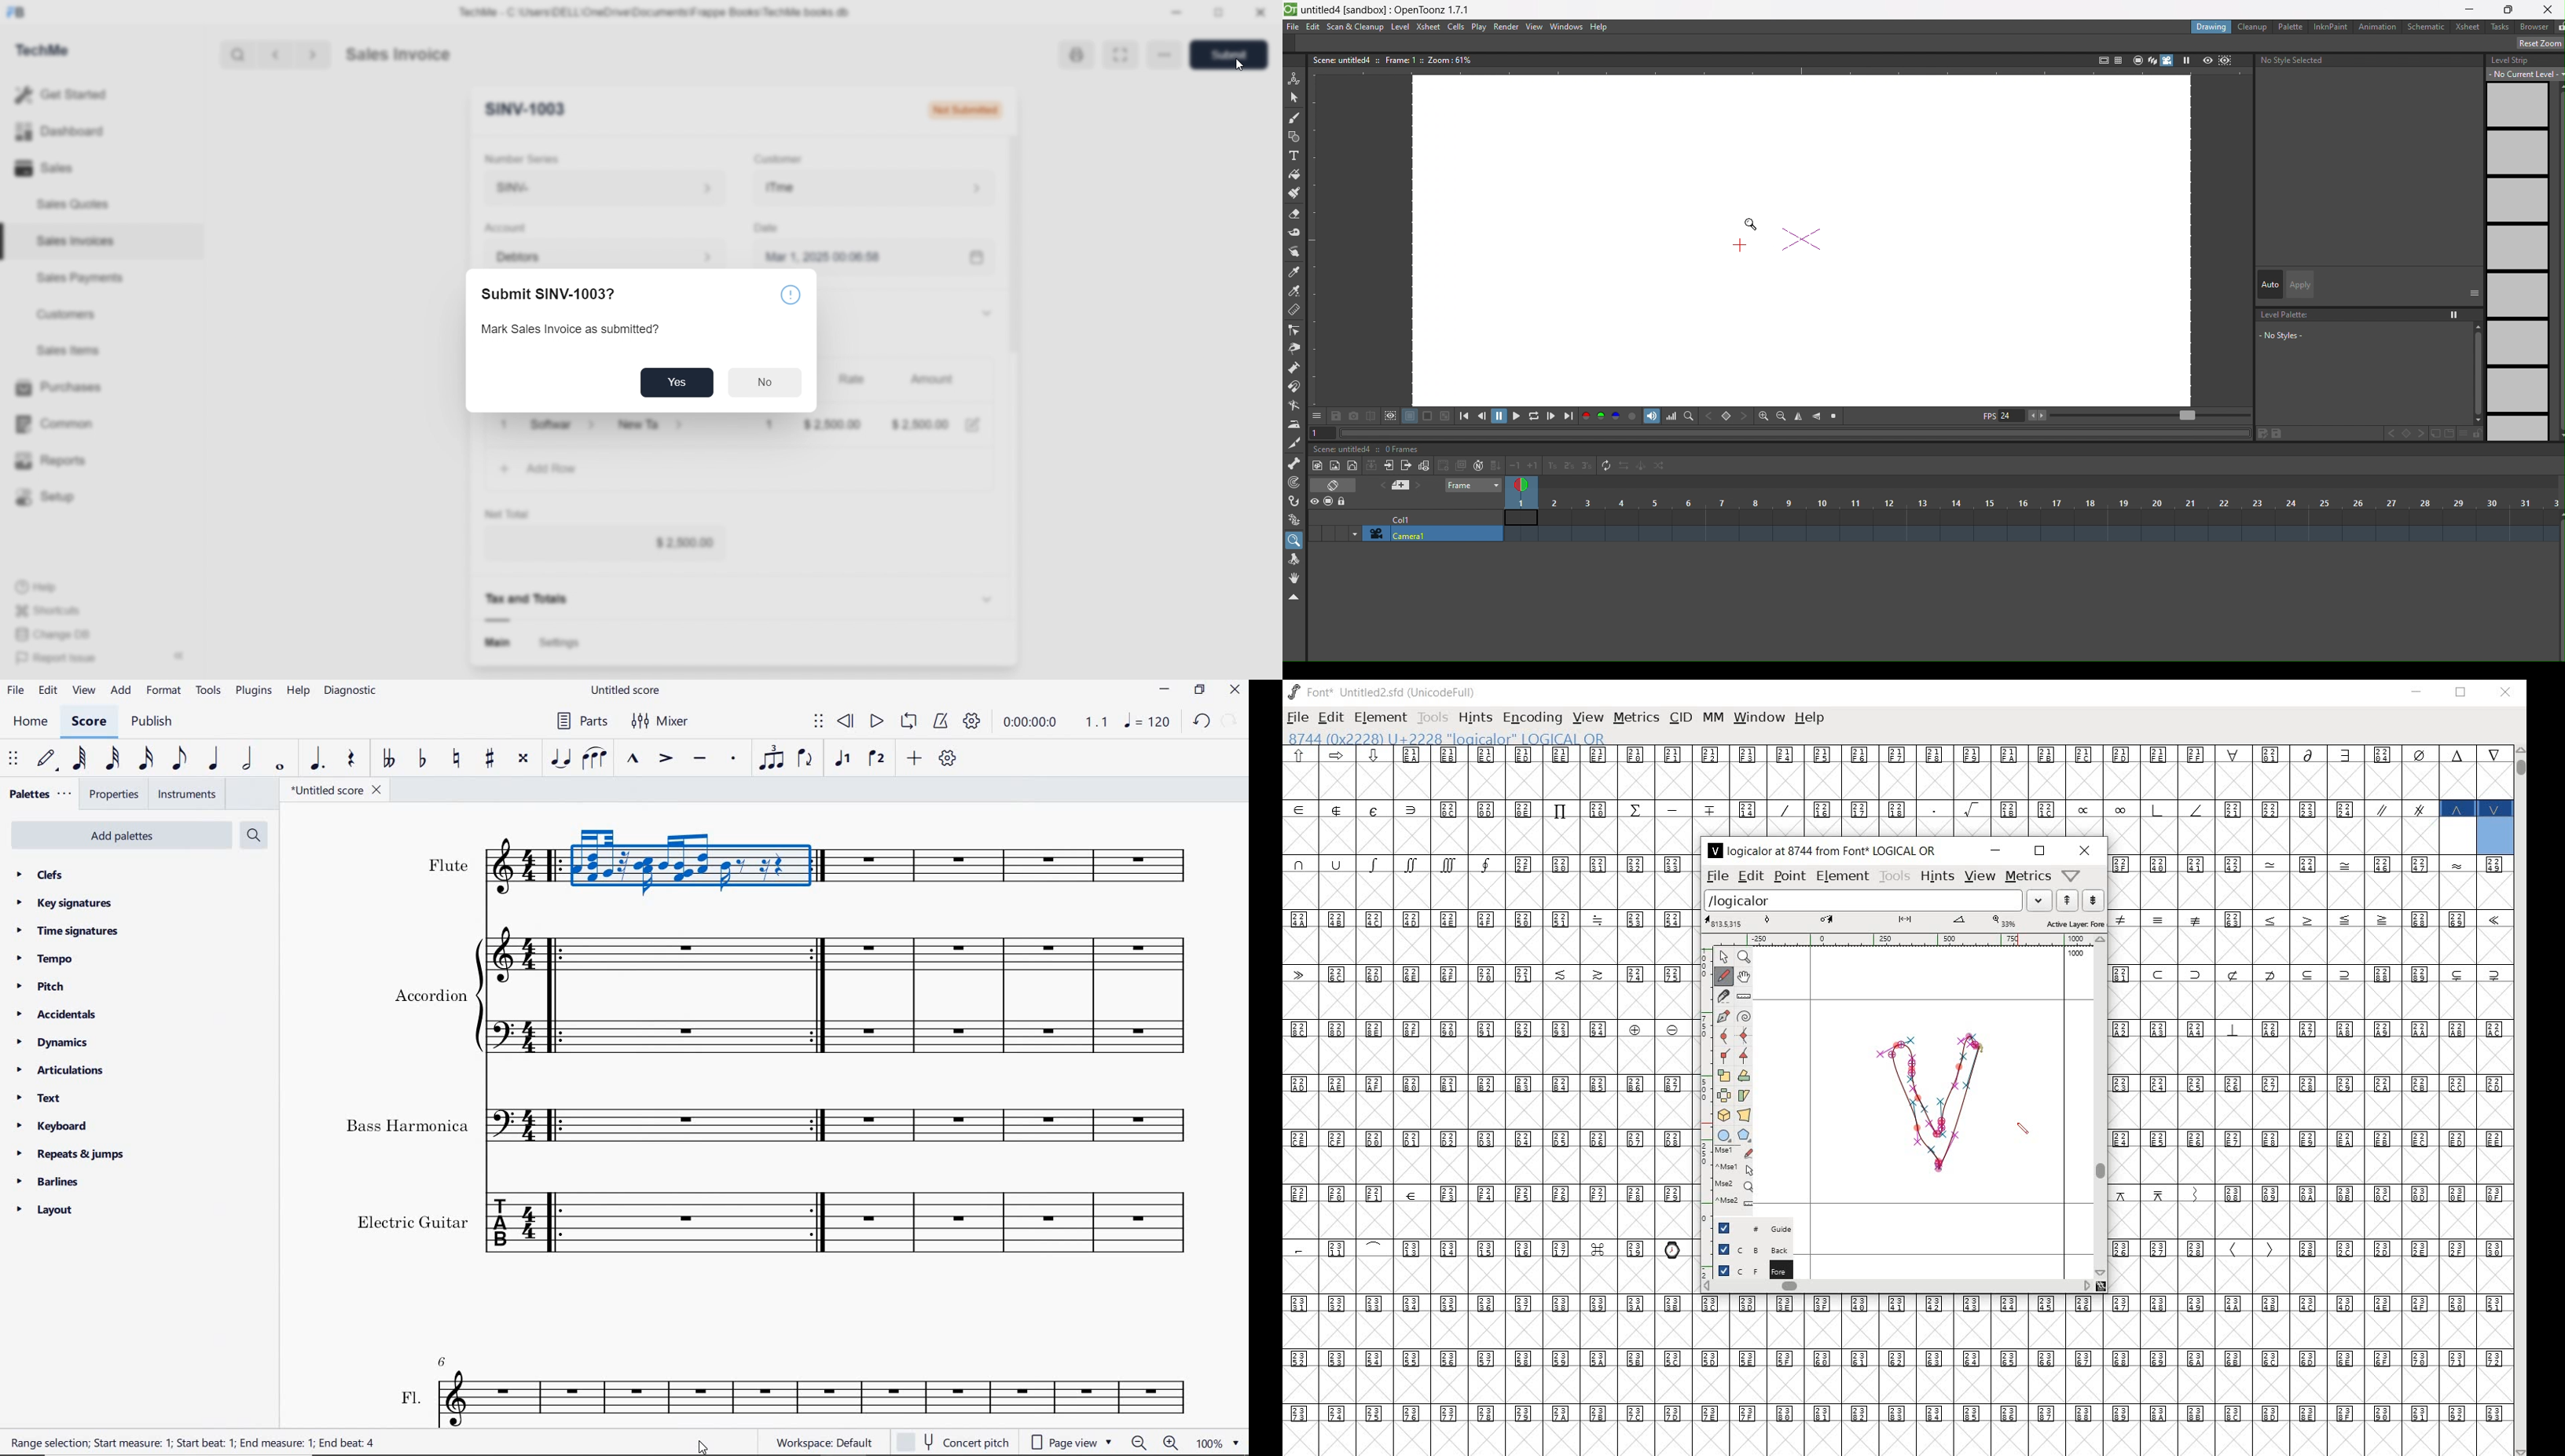  I want to click on Mark Sales Invoice as submitted?, so click(586, 330).